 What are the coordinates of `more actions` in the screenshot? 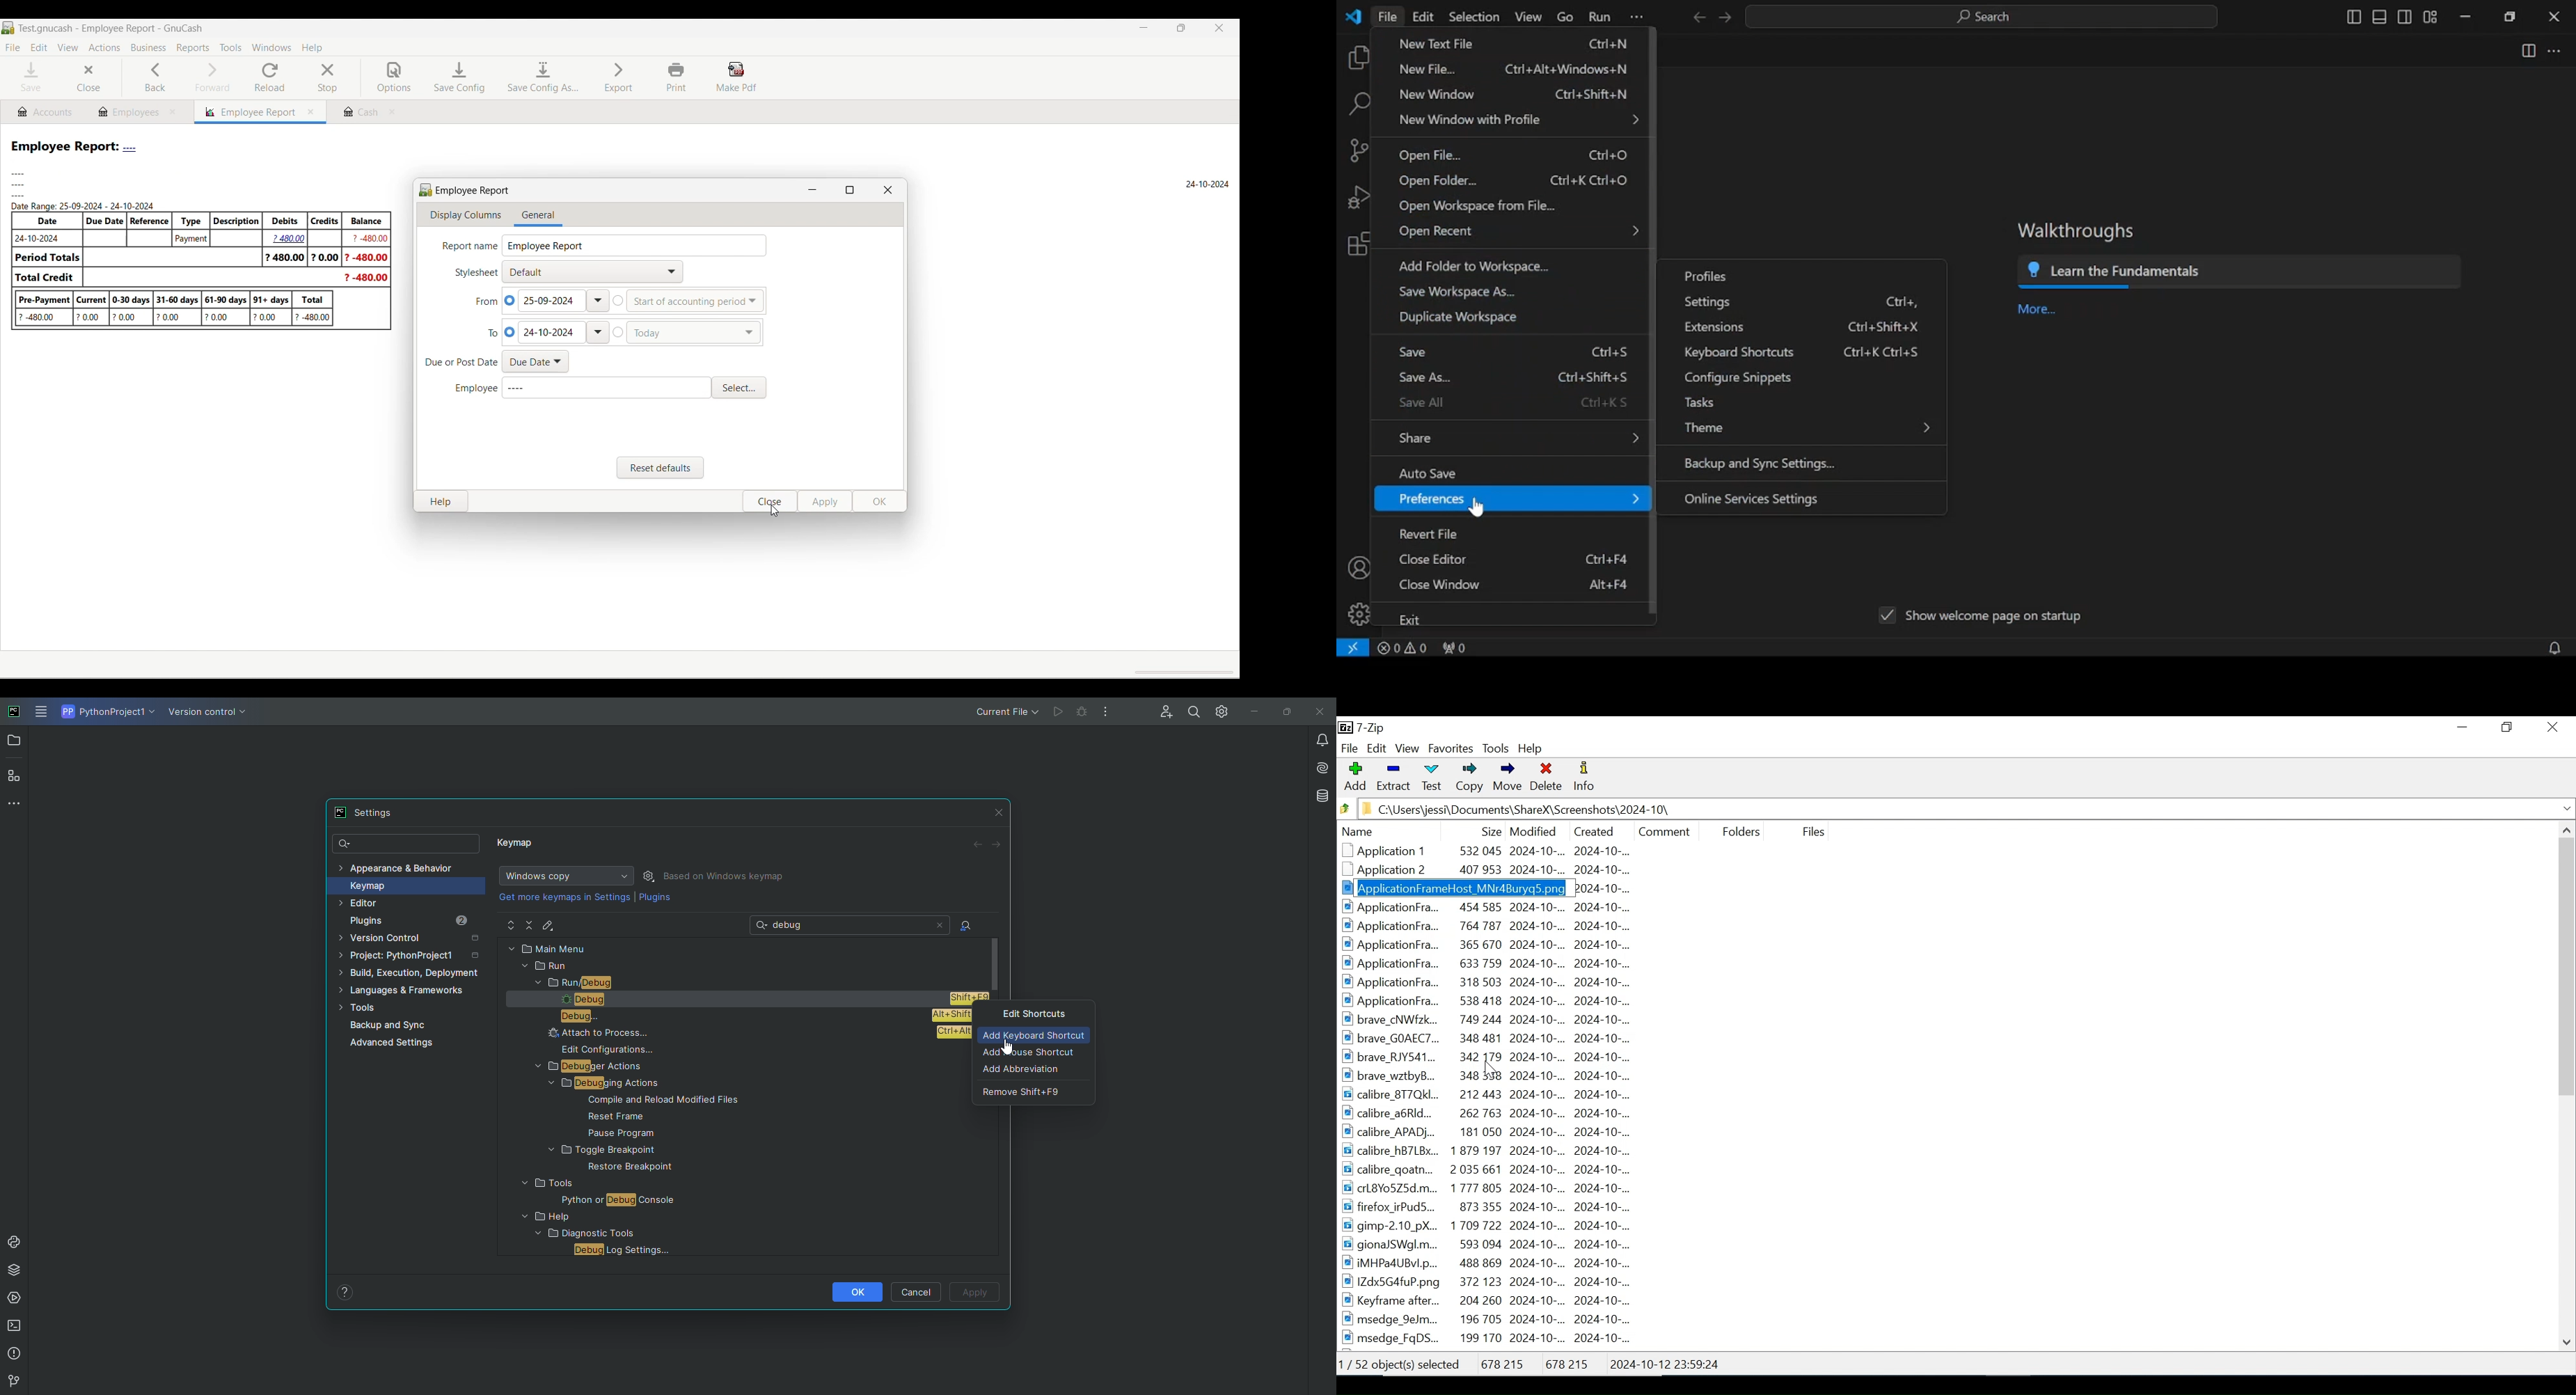 It's located at (2555, 53).